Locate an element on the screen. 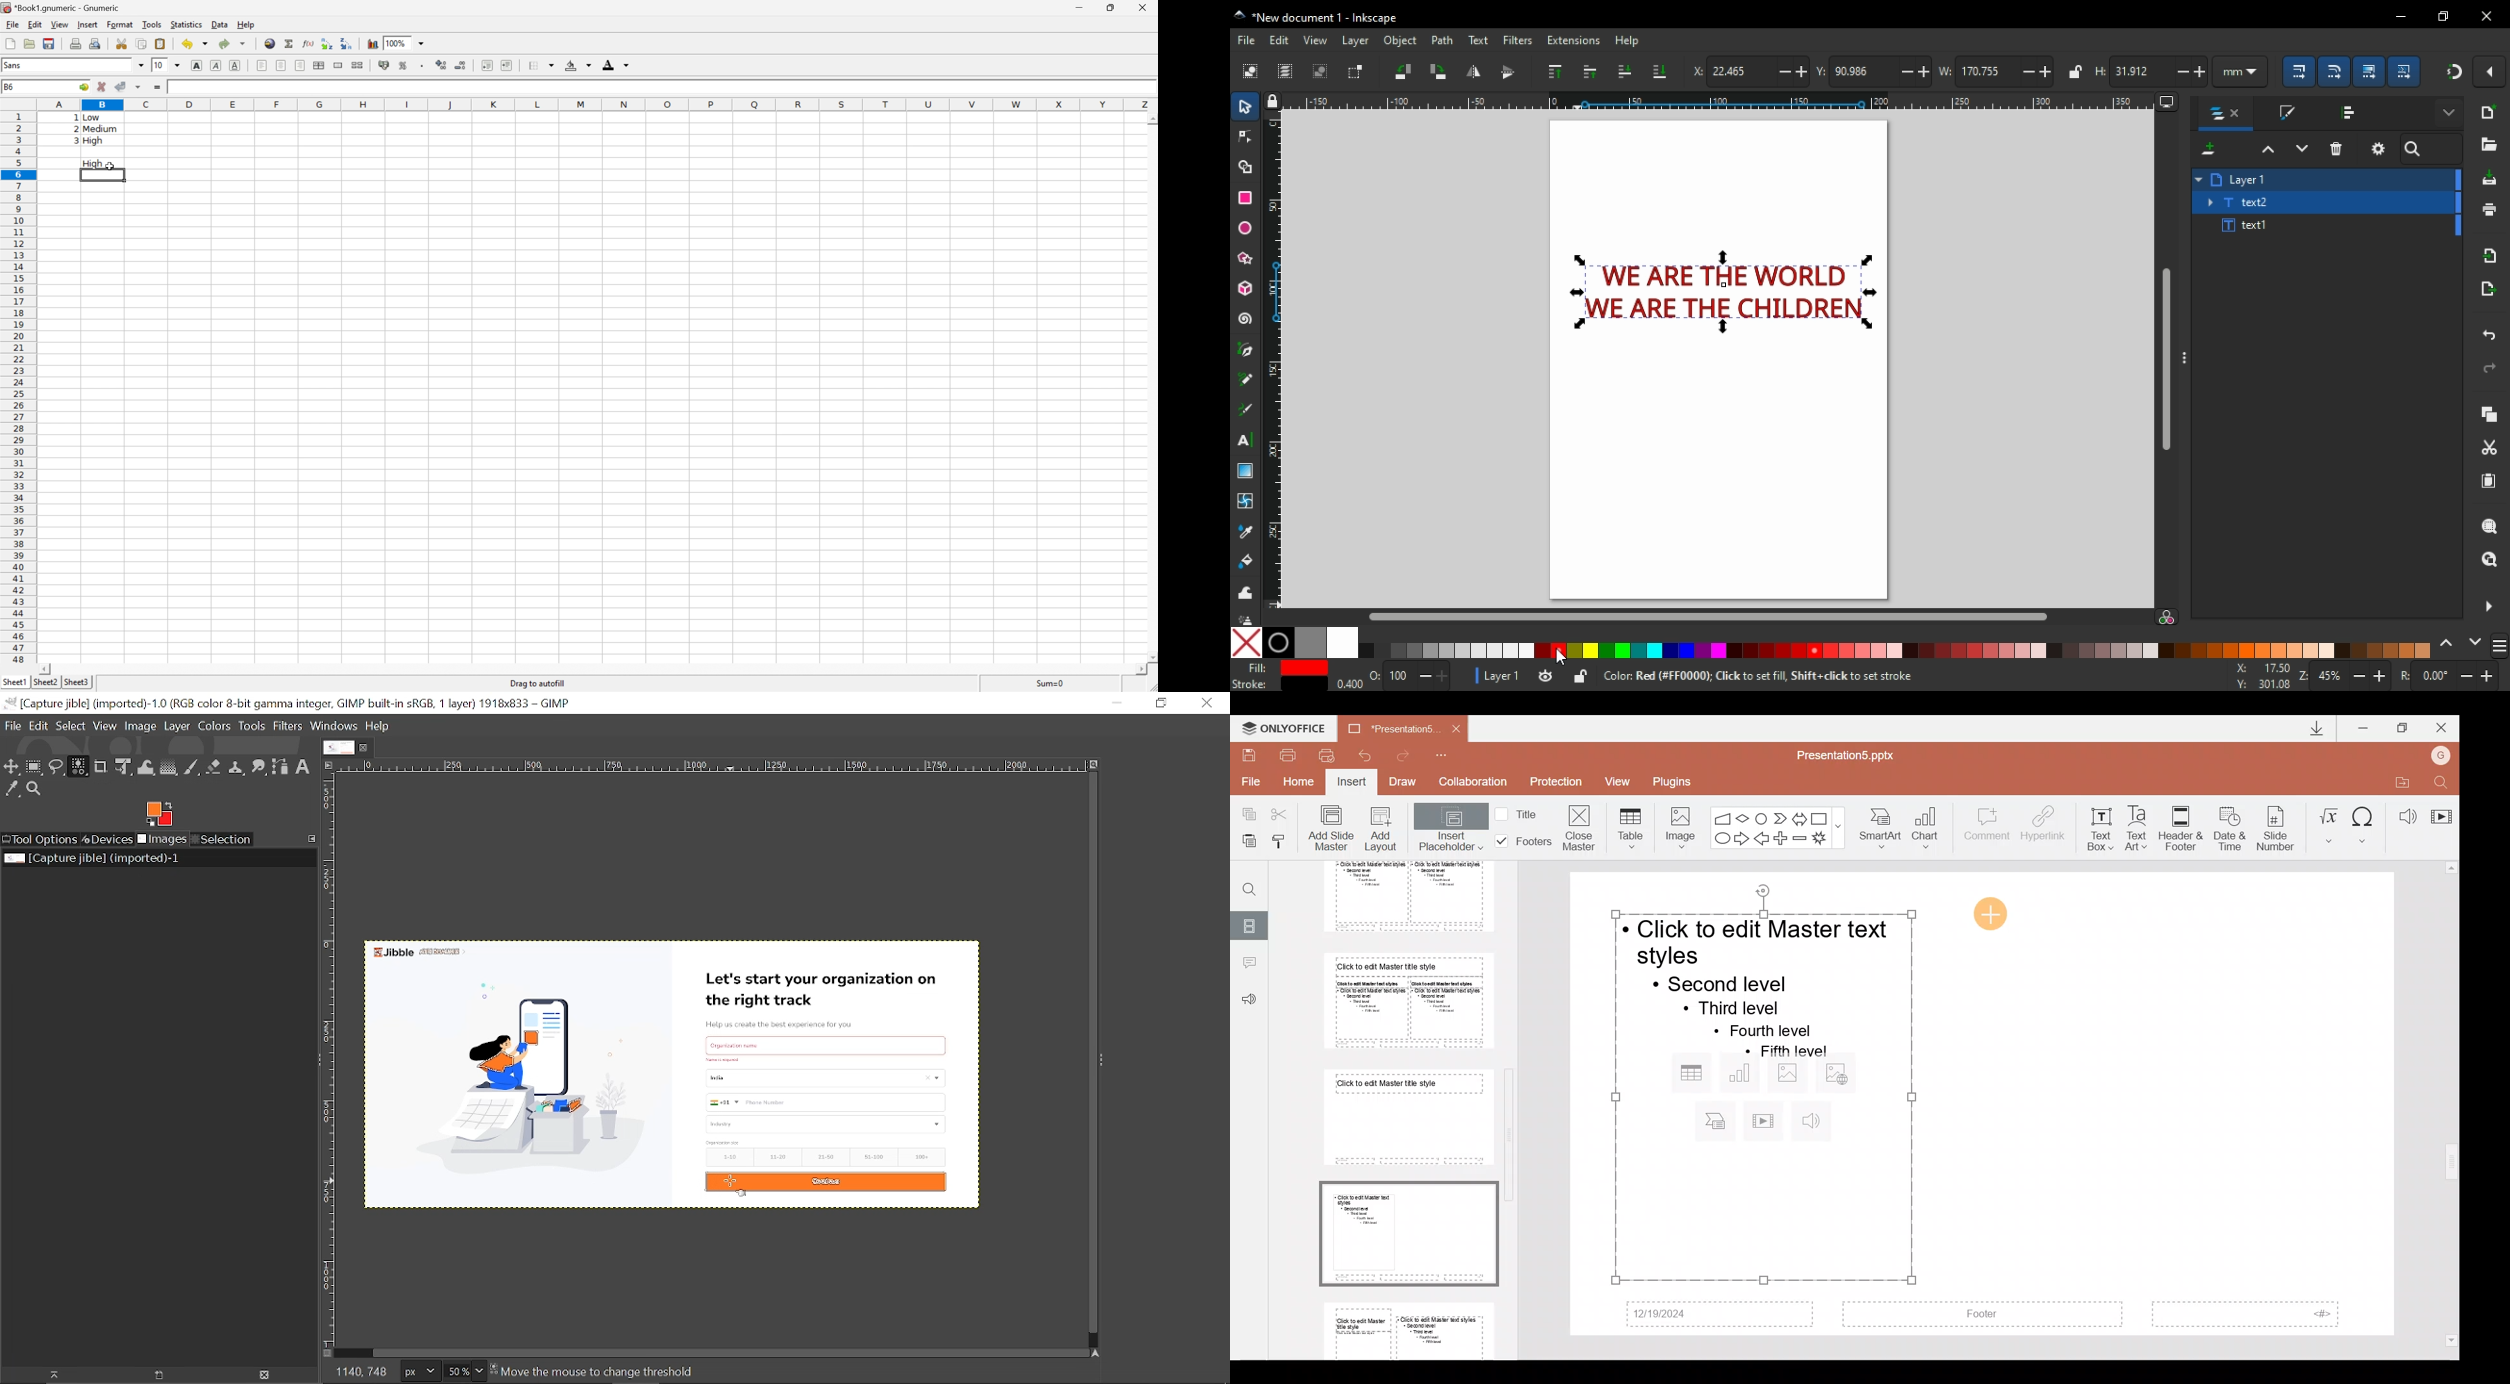  Eraser tool is located at coordinates (213, 767).